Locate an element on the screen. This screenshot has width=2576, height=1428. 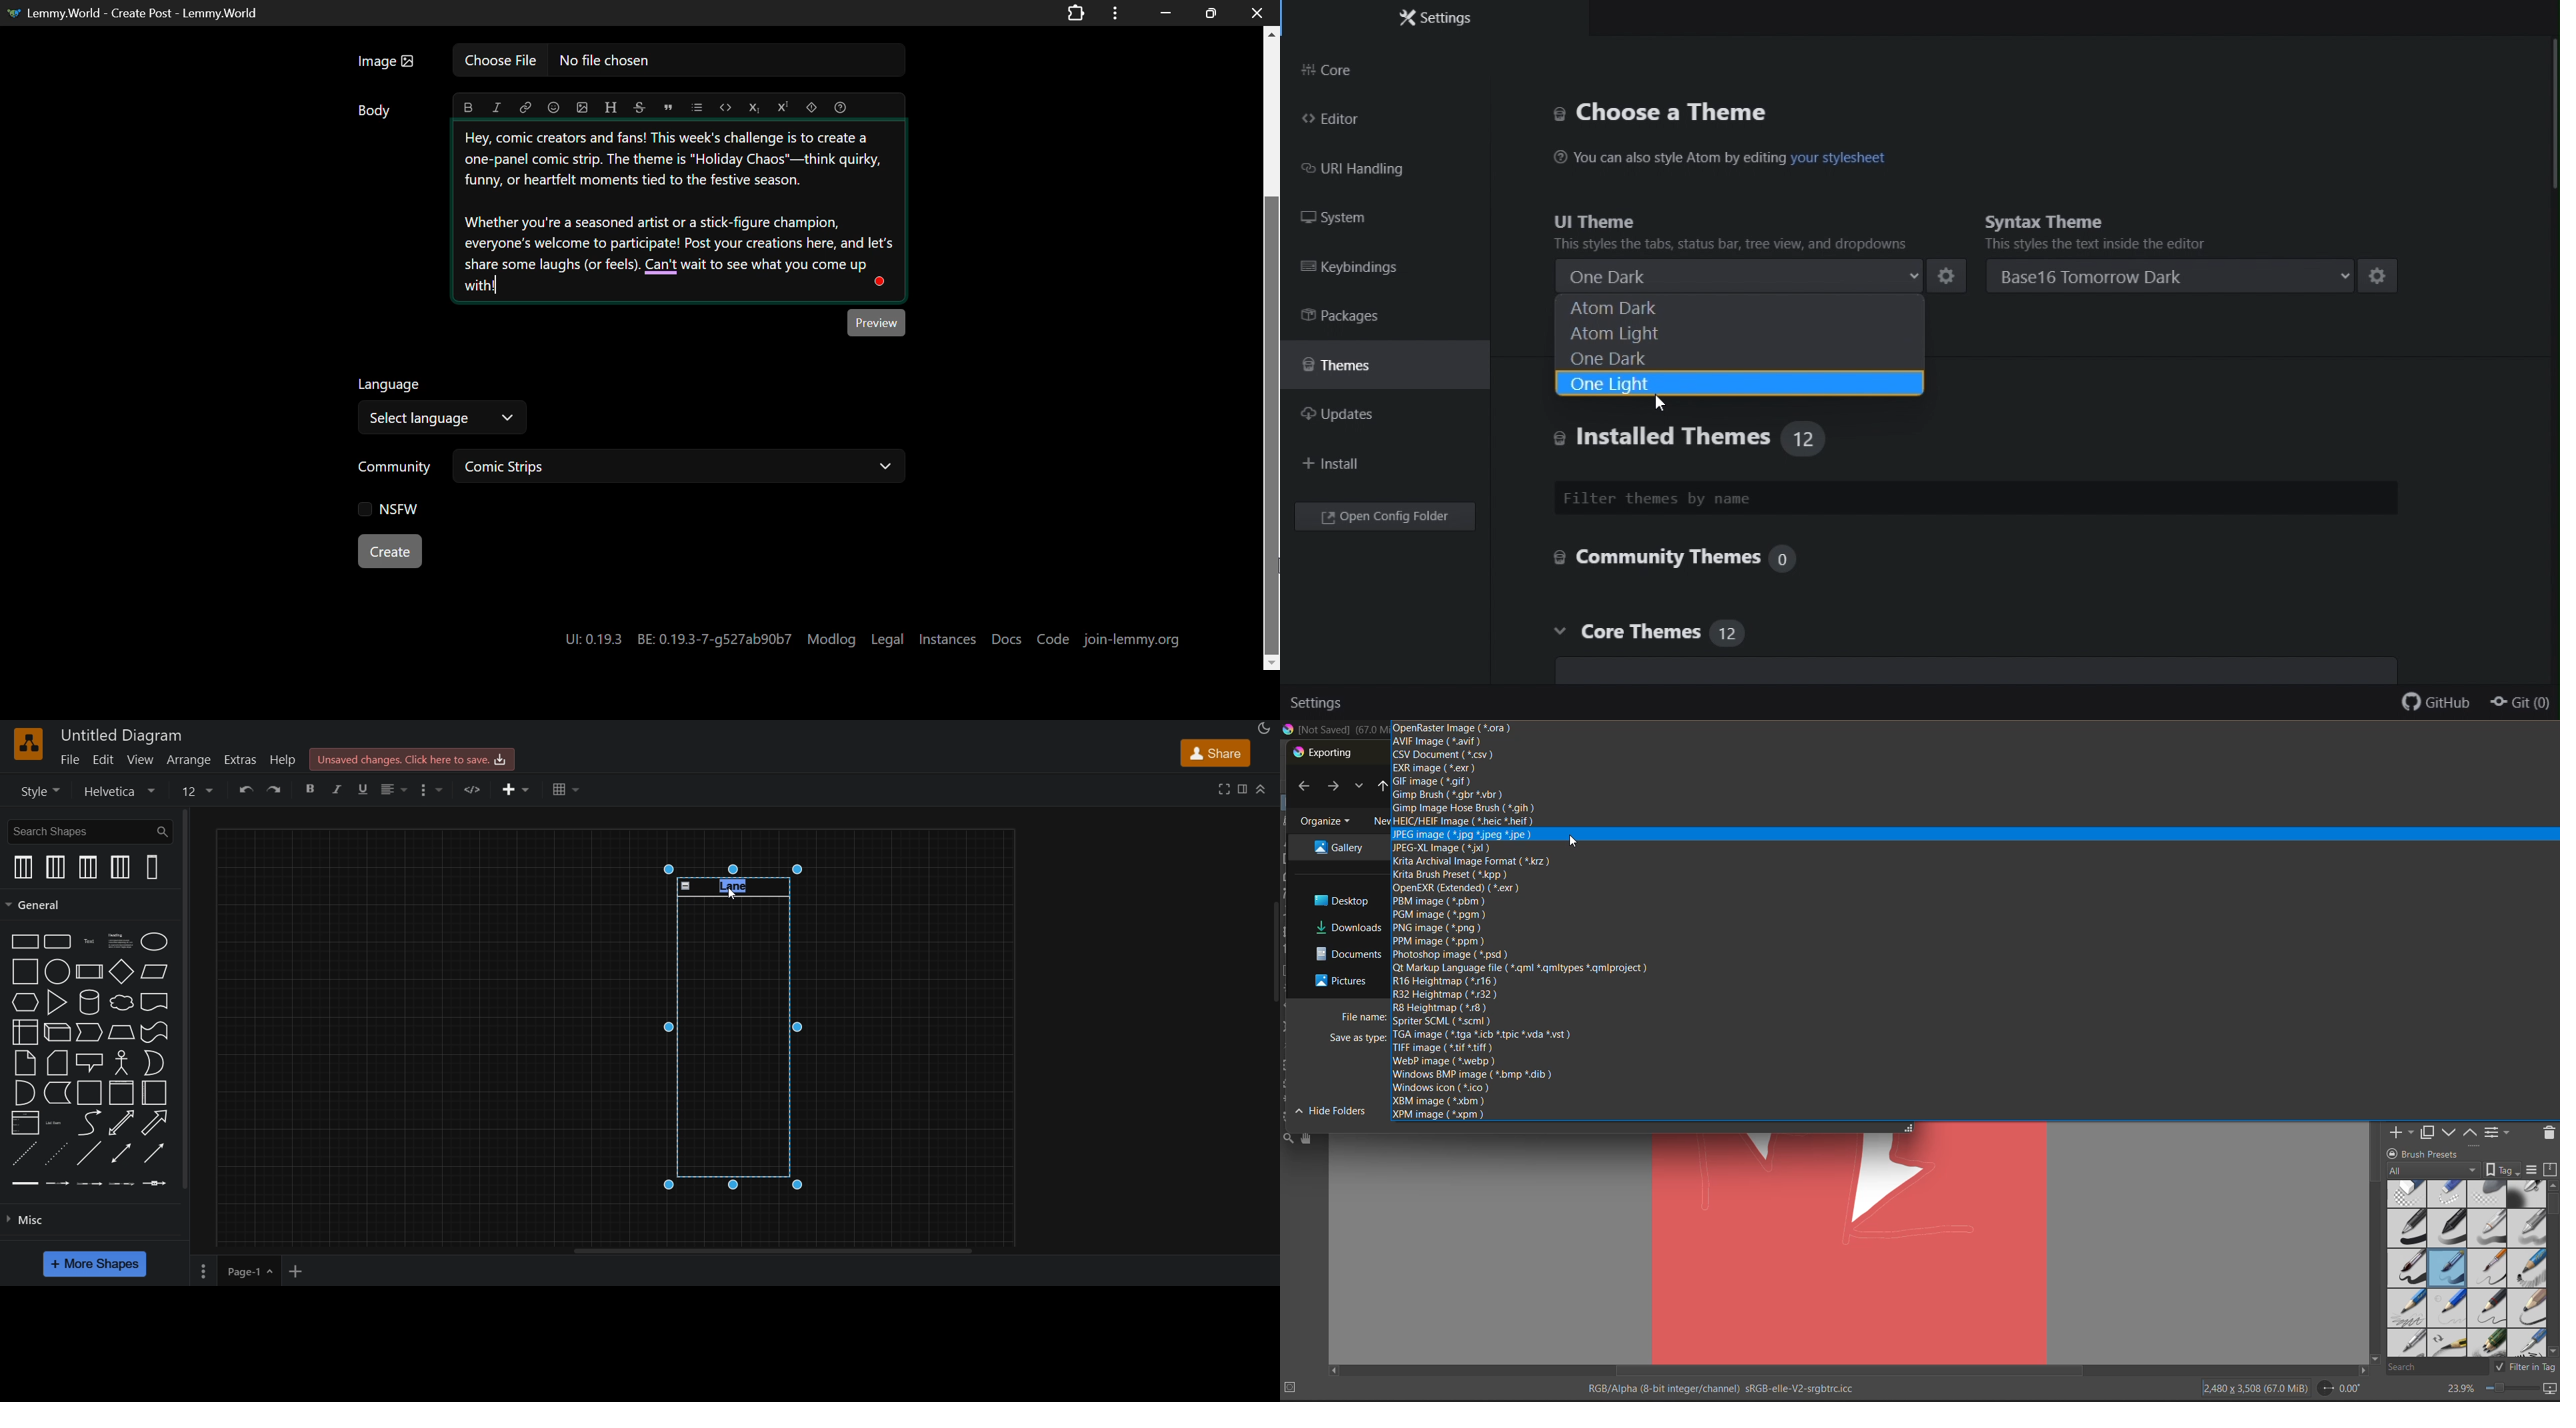
actor is located at coordinates (123, 1064).